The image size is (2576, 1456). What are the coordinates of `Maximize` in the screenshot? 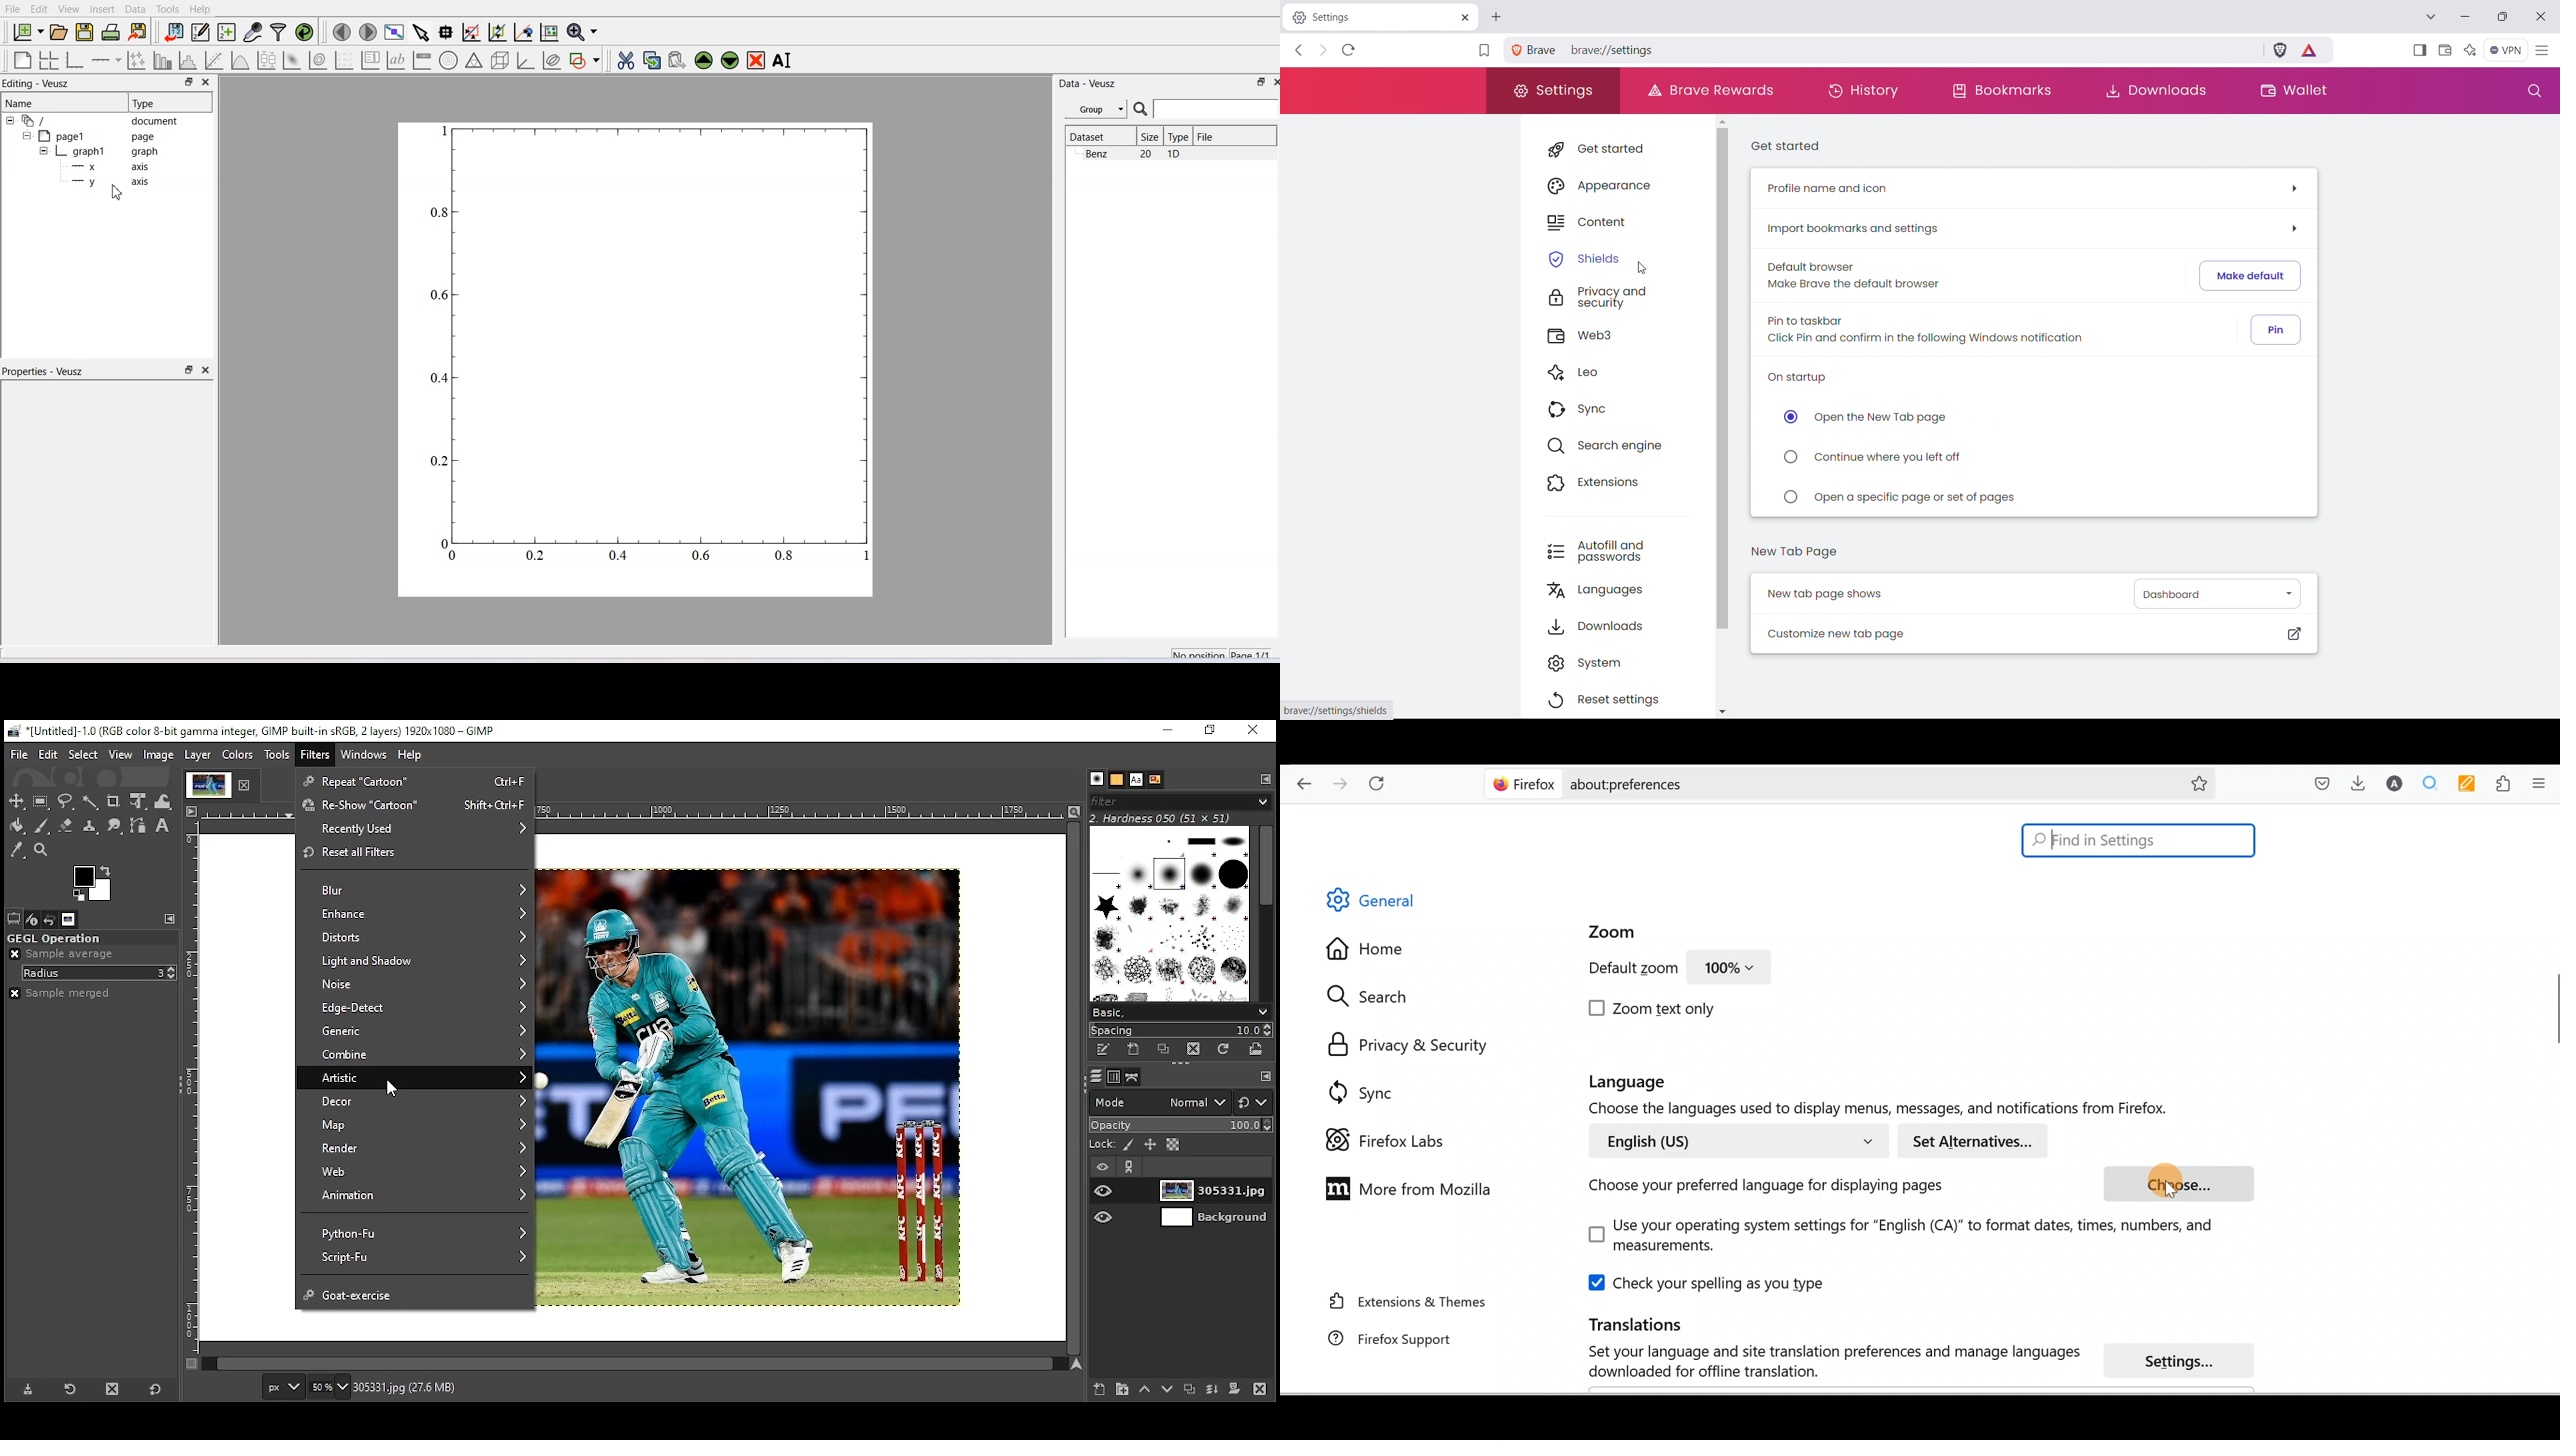 It's located at (1262, 82).